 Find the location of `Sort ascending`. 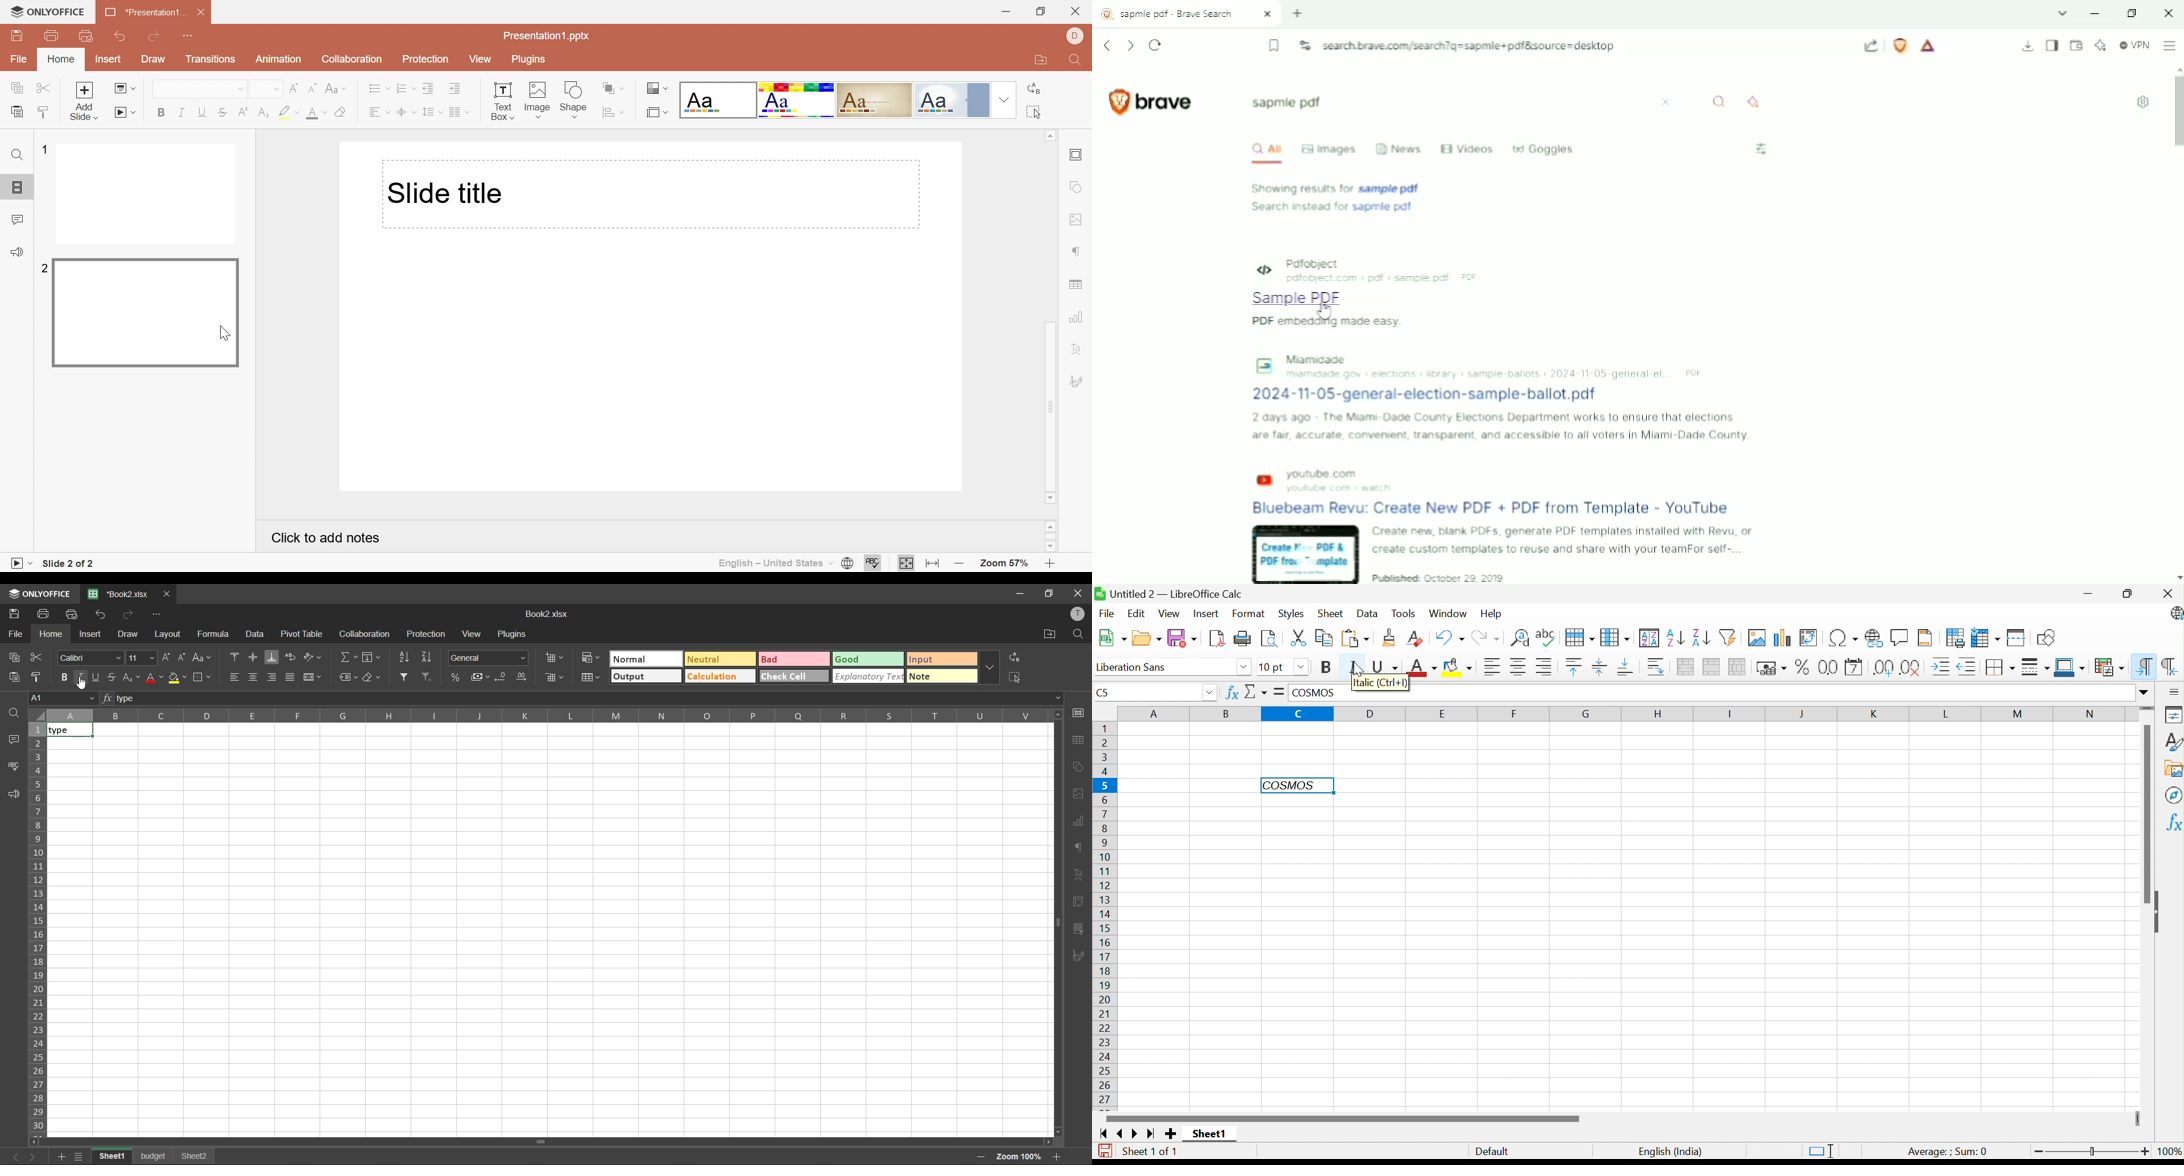

Sort ascending is located at coordinates (1674, 638).